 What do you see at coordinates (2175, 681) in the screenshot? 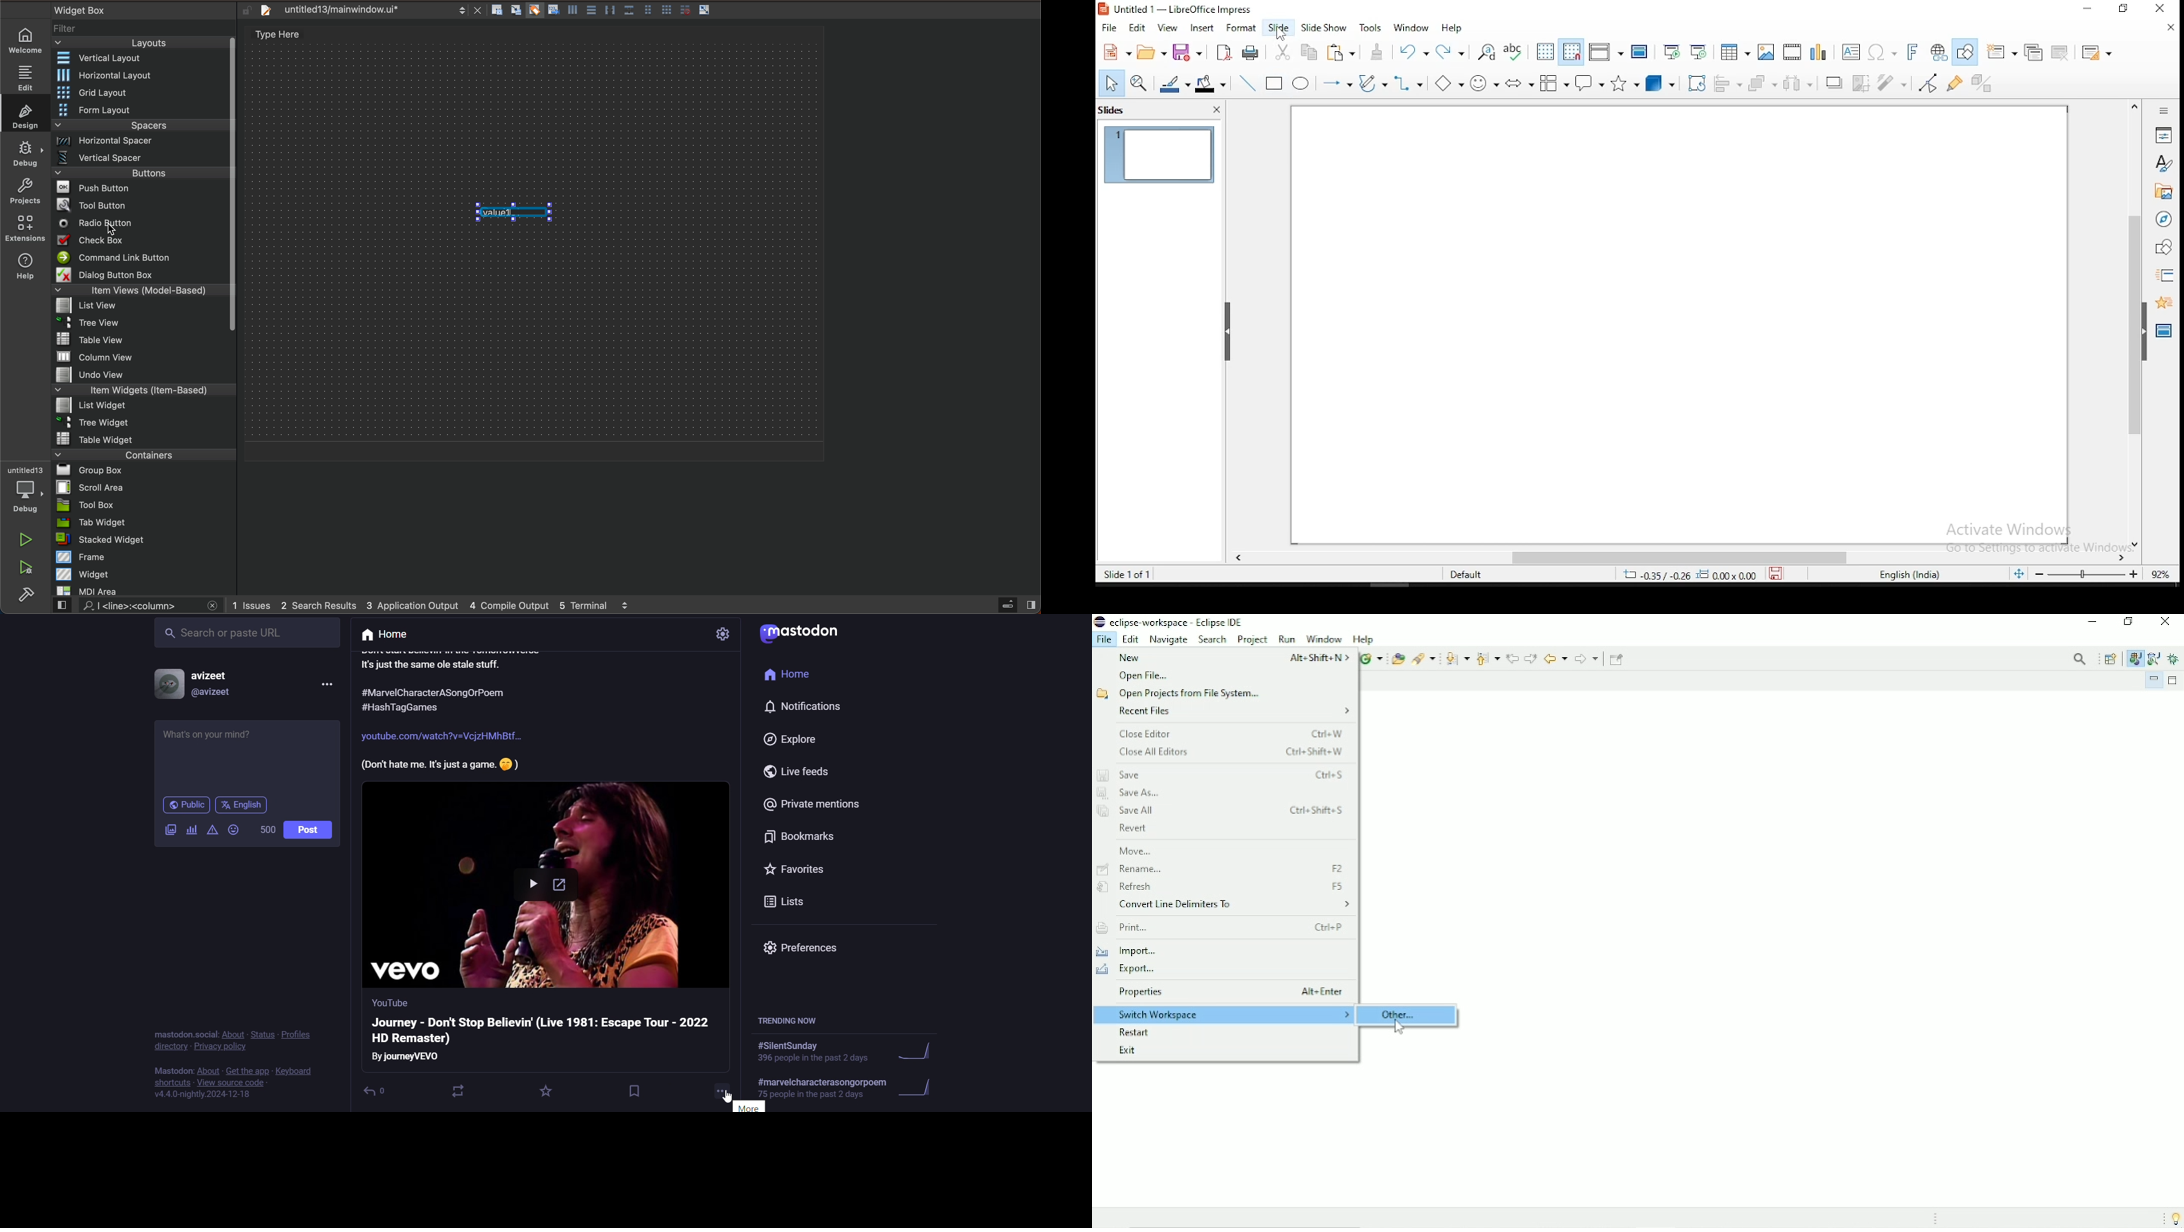
I see `Maximize` at bounding box center [2175, 681].